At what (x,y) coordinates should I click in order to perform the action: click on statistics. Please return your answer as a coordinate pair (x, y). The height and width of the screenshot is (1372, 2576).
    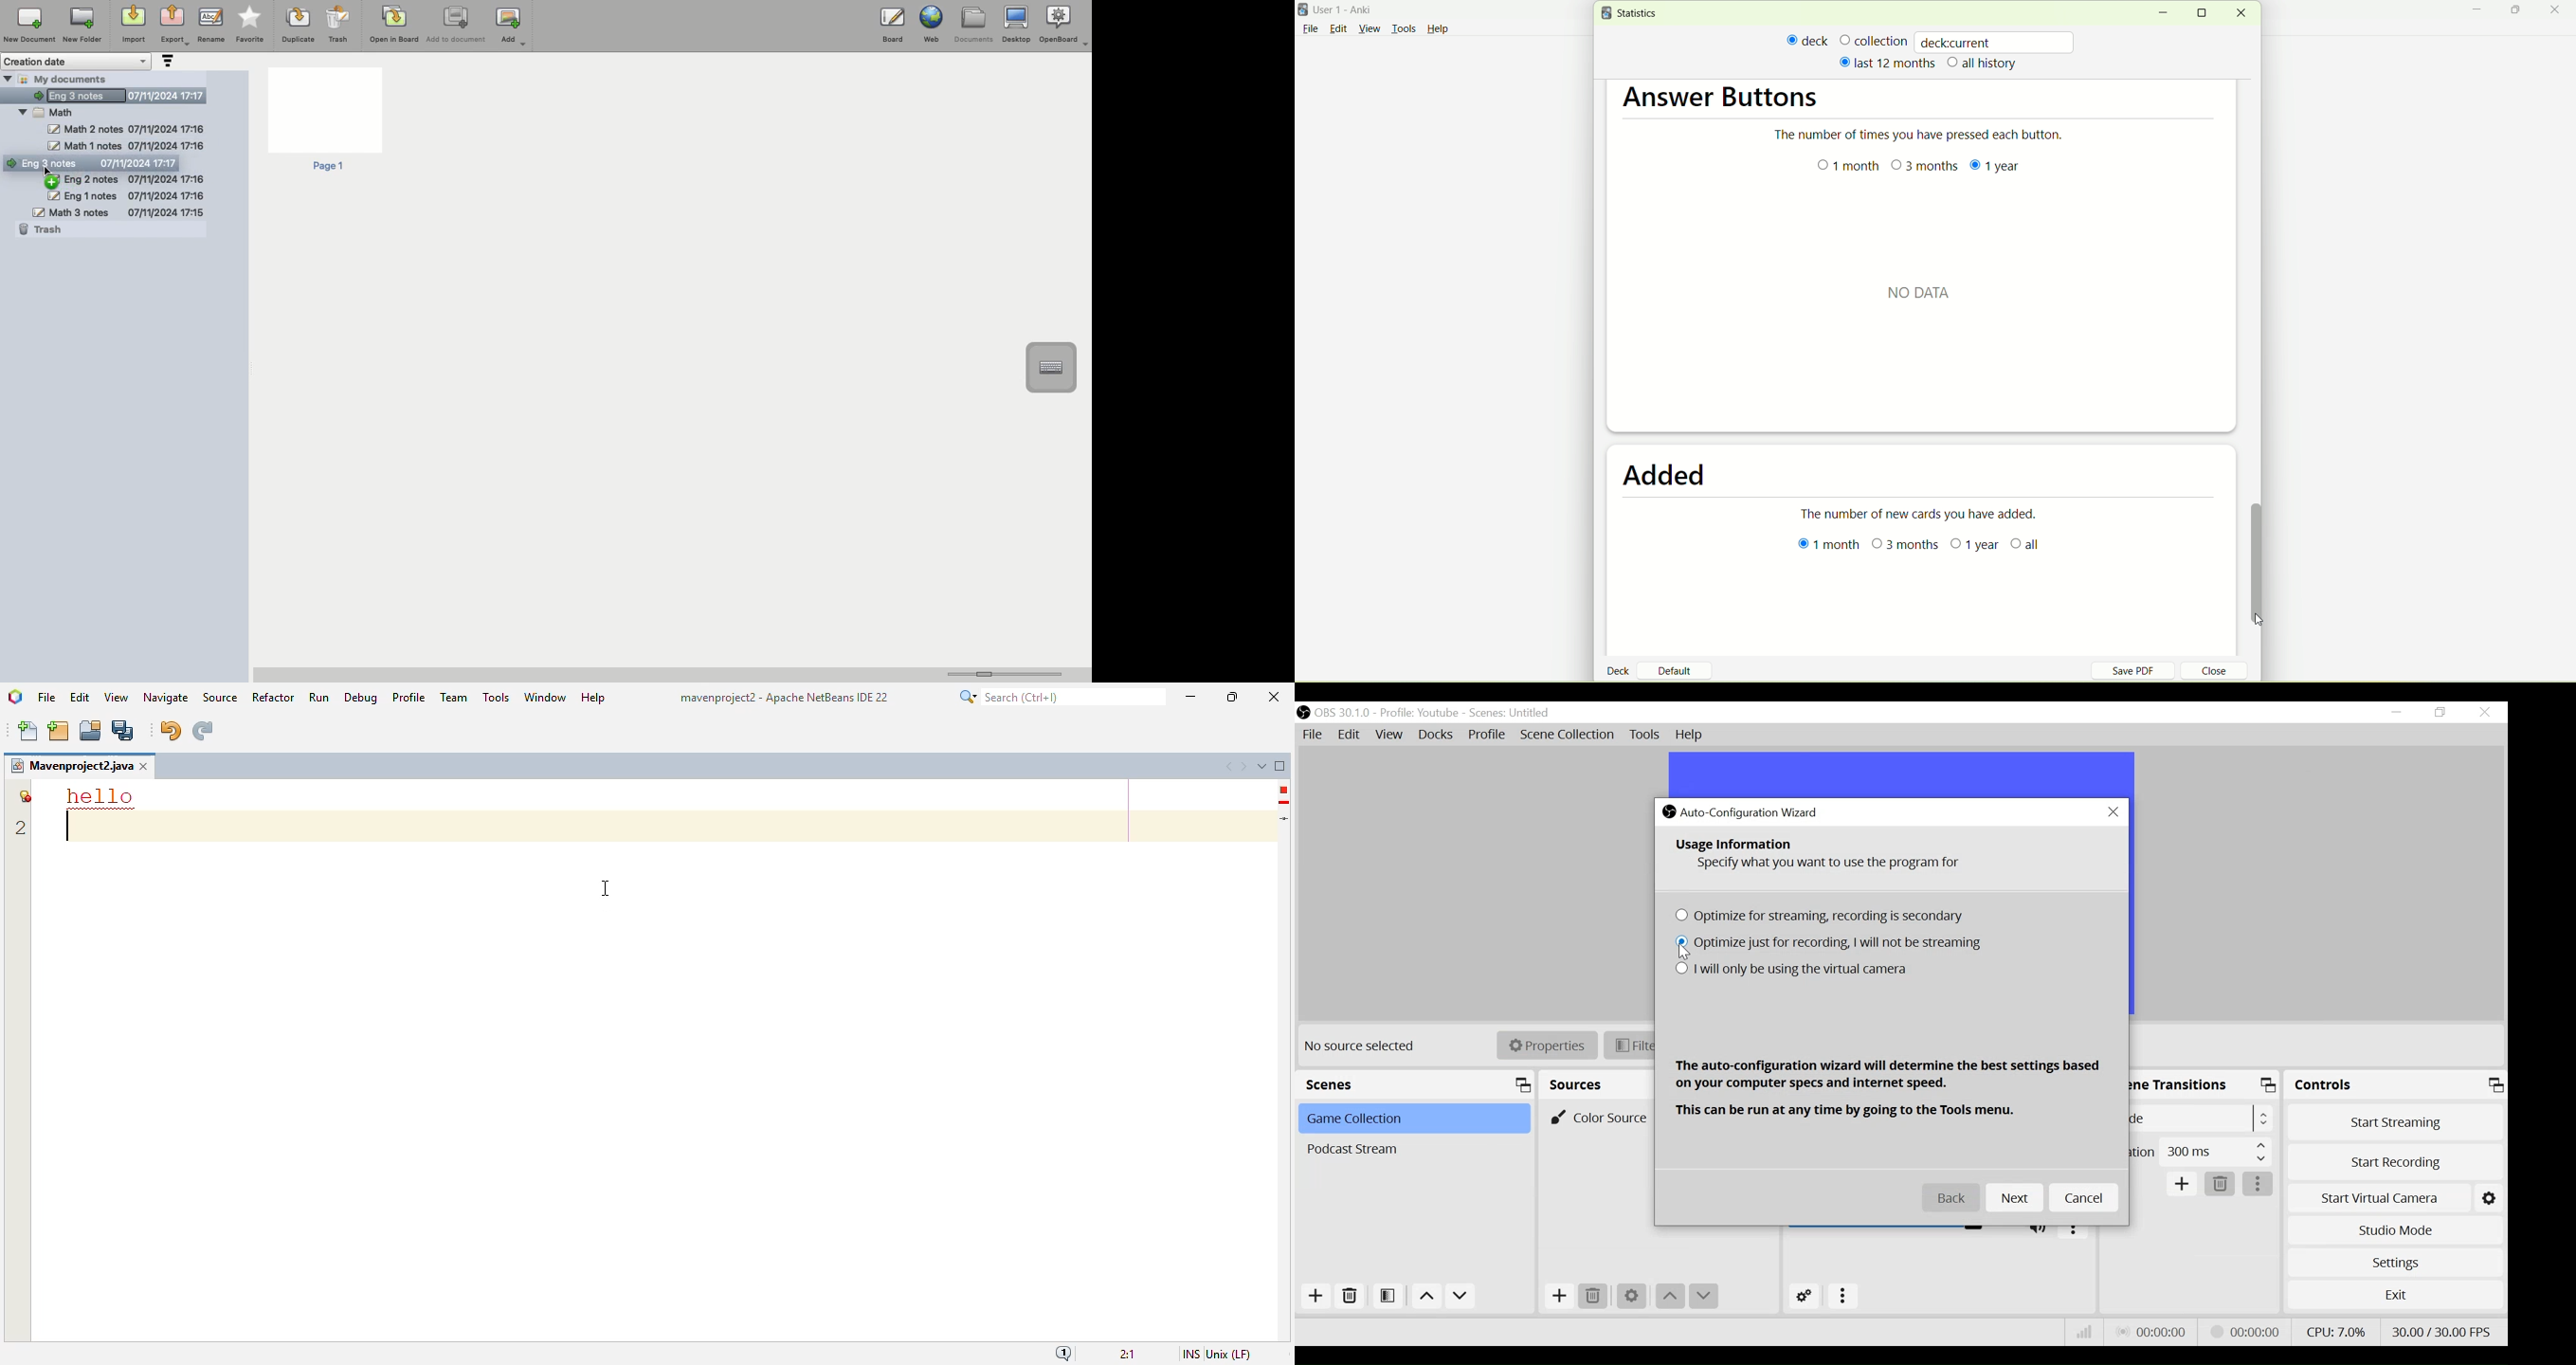
    Looking at the image, I should click on (1632, 13).